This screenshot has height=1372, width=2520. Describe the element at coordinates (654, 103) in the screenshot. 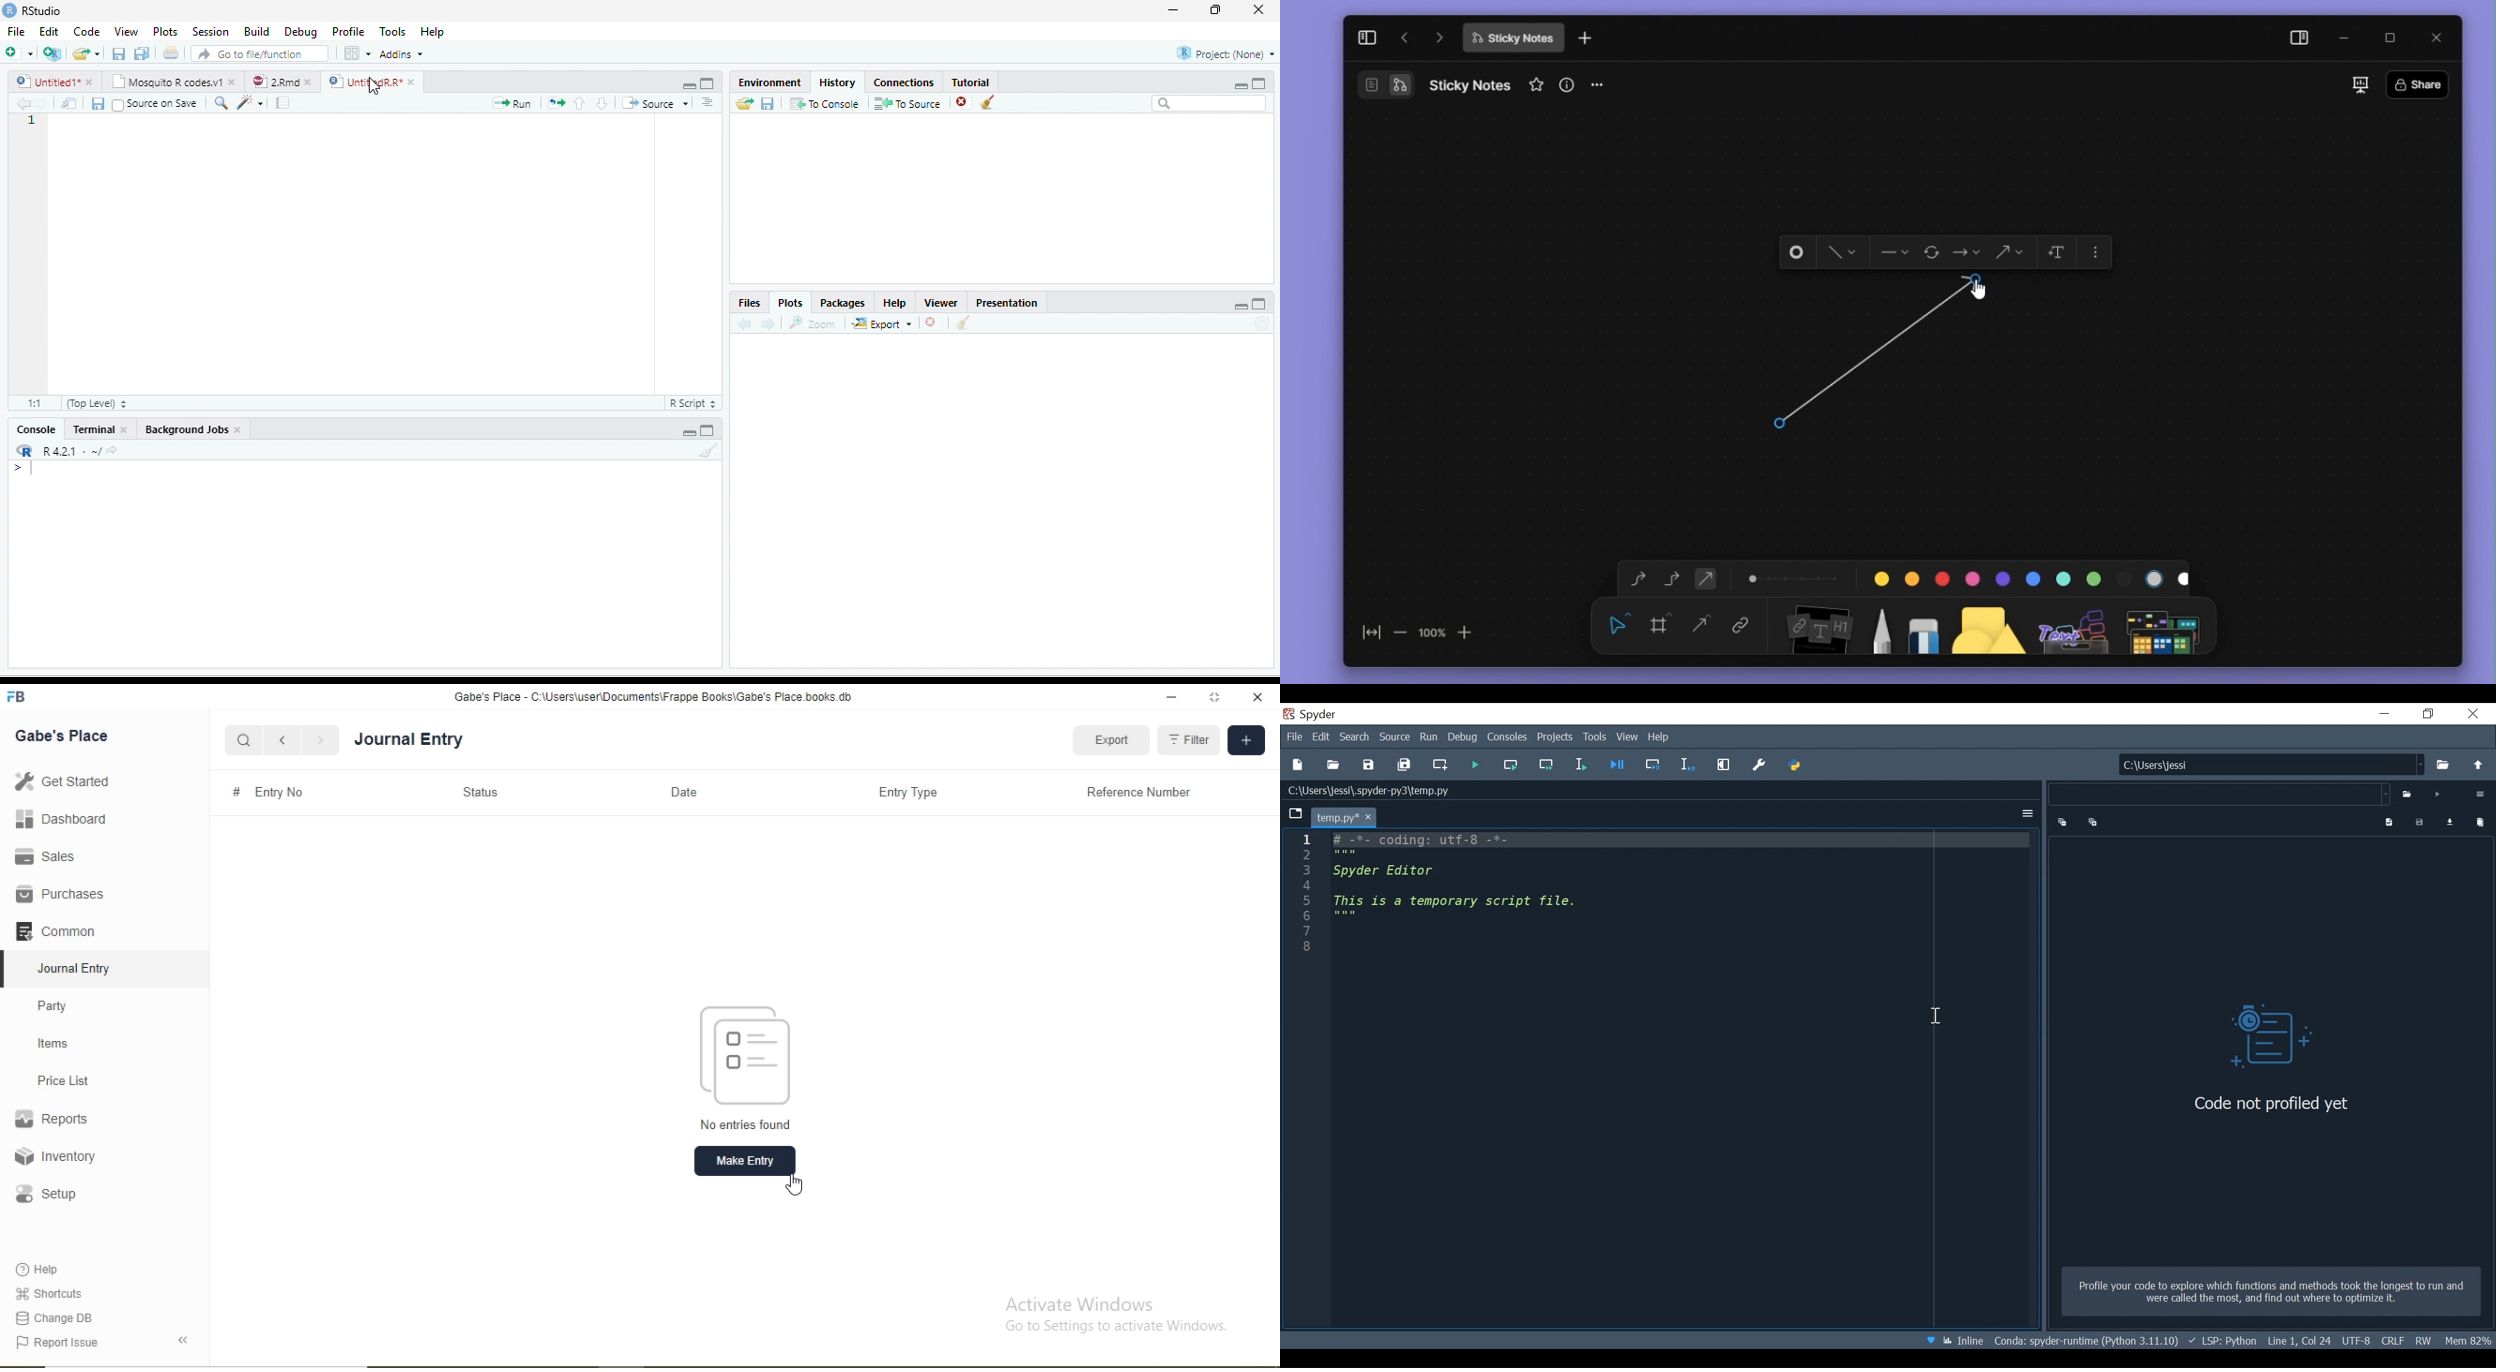

I see `Source` at that location.